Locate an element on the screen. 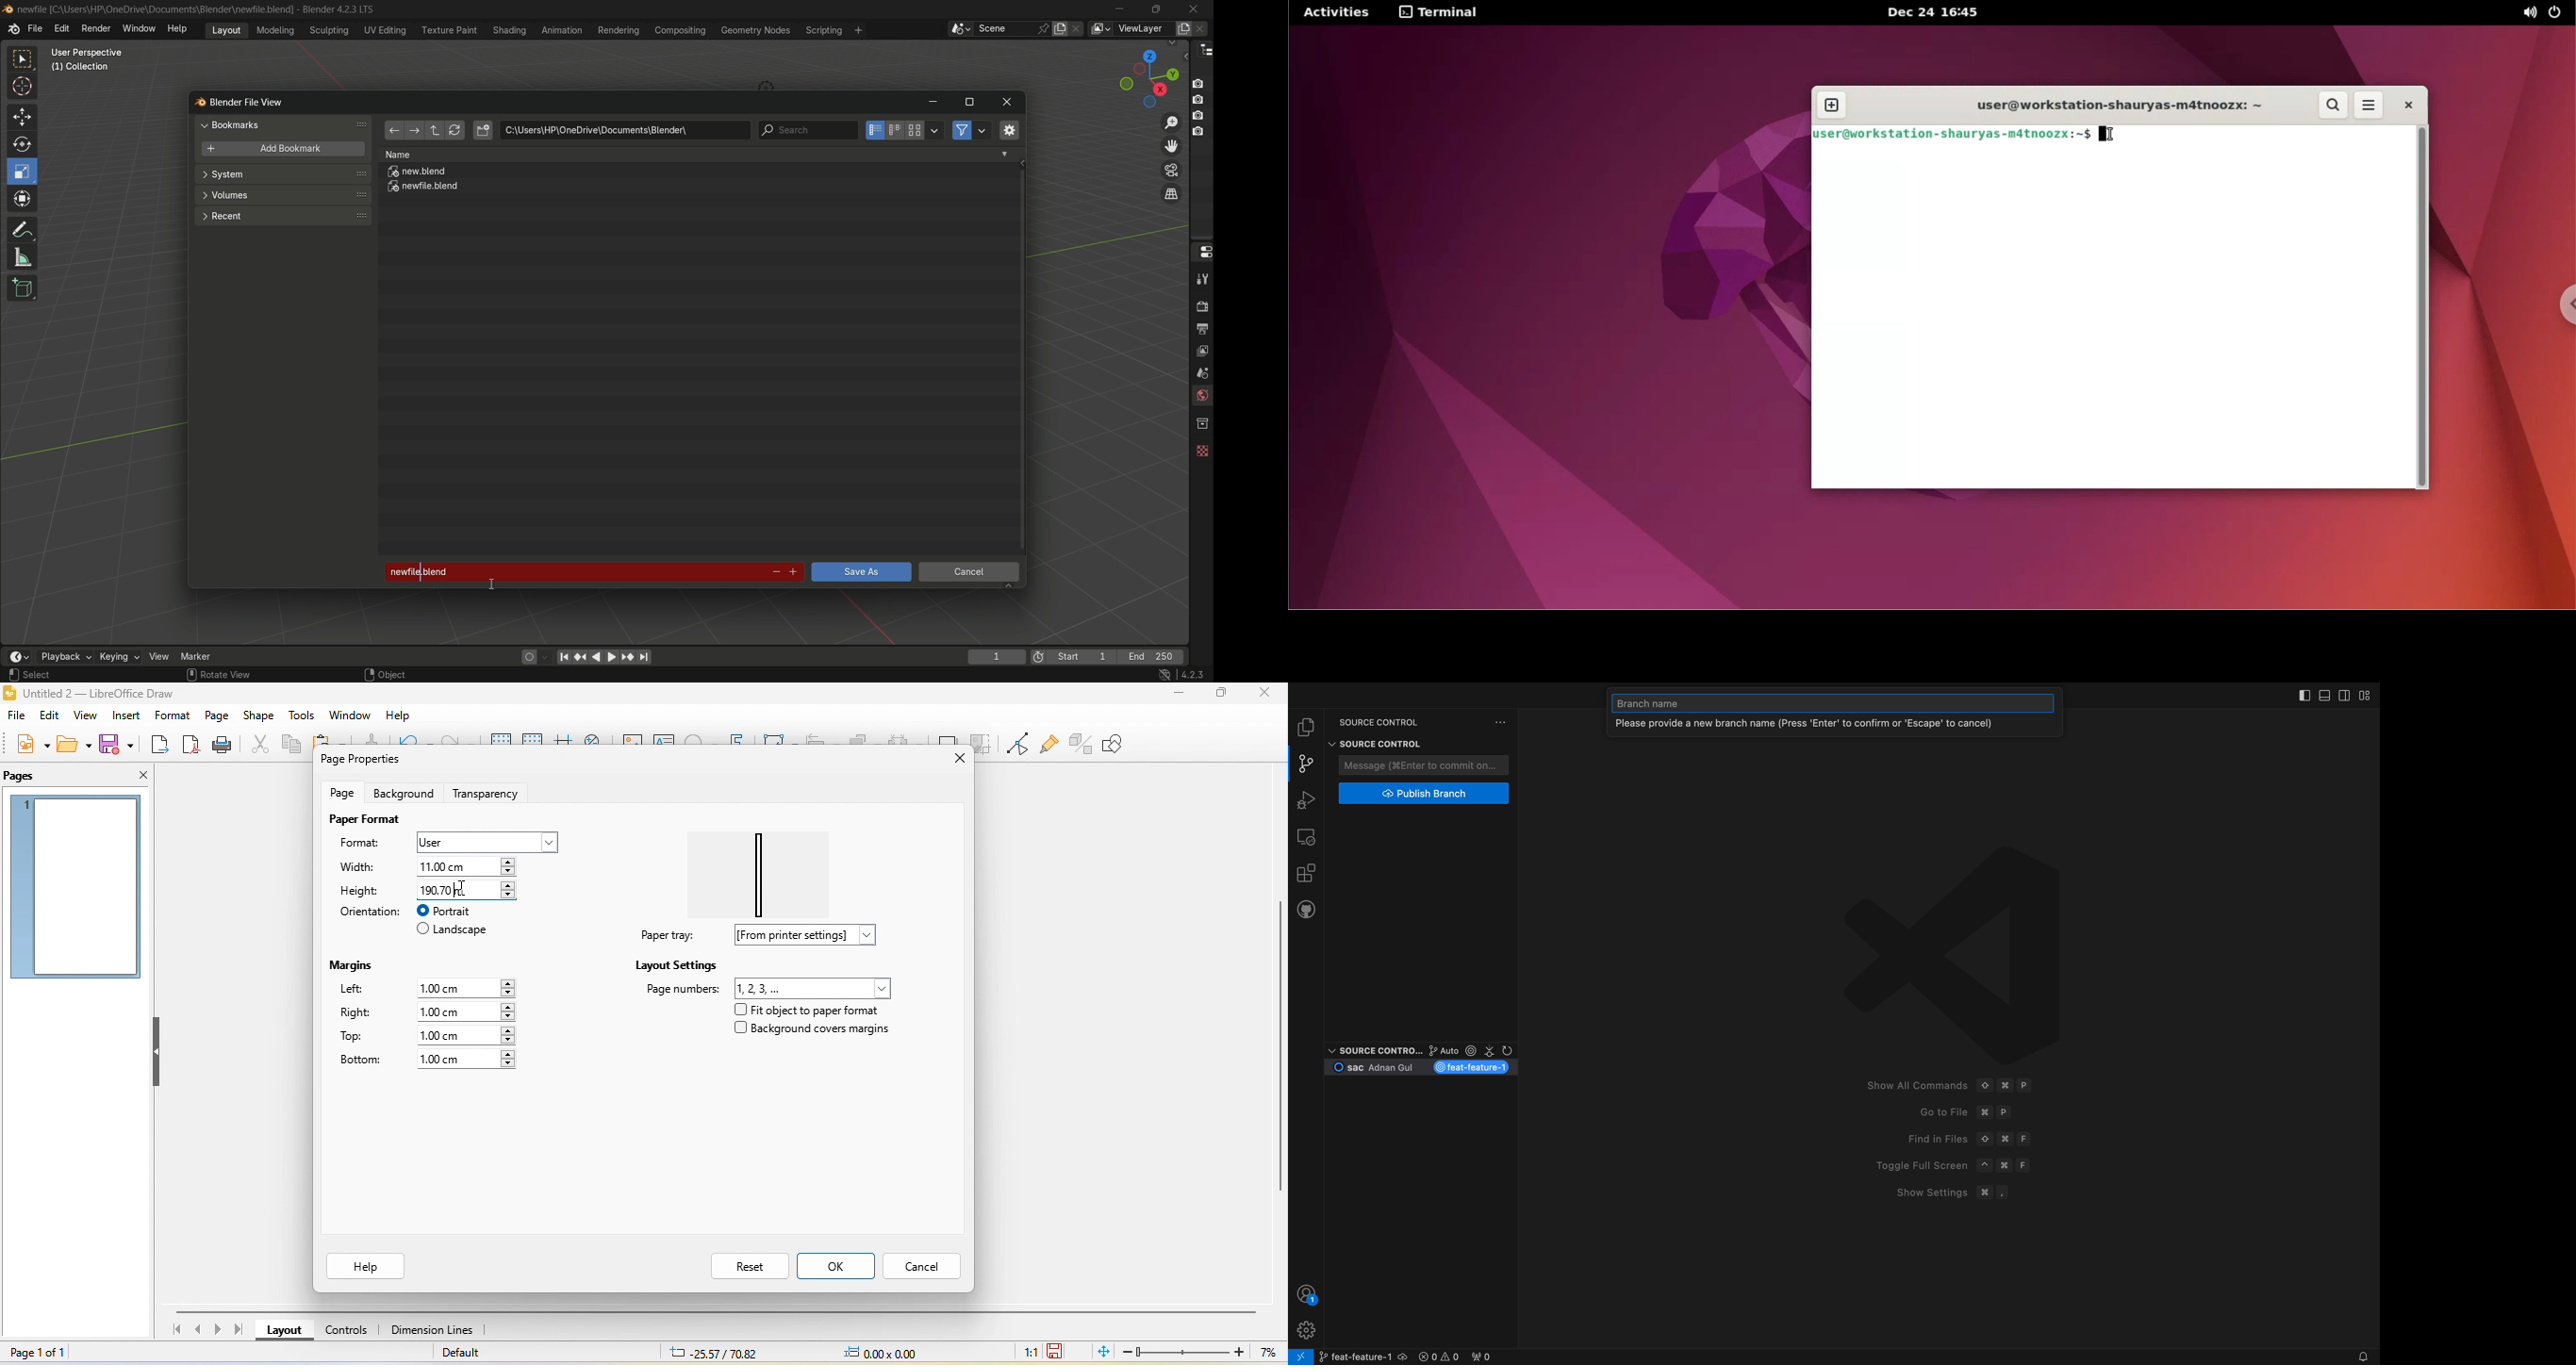  transparency is located at coordinates (490, 791).